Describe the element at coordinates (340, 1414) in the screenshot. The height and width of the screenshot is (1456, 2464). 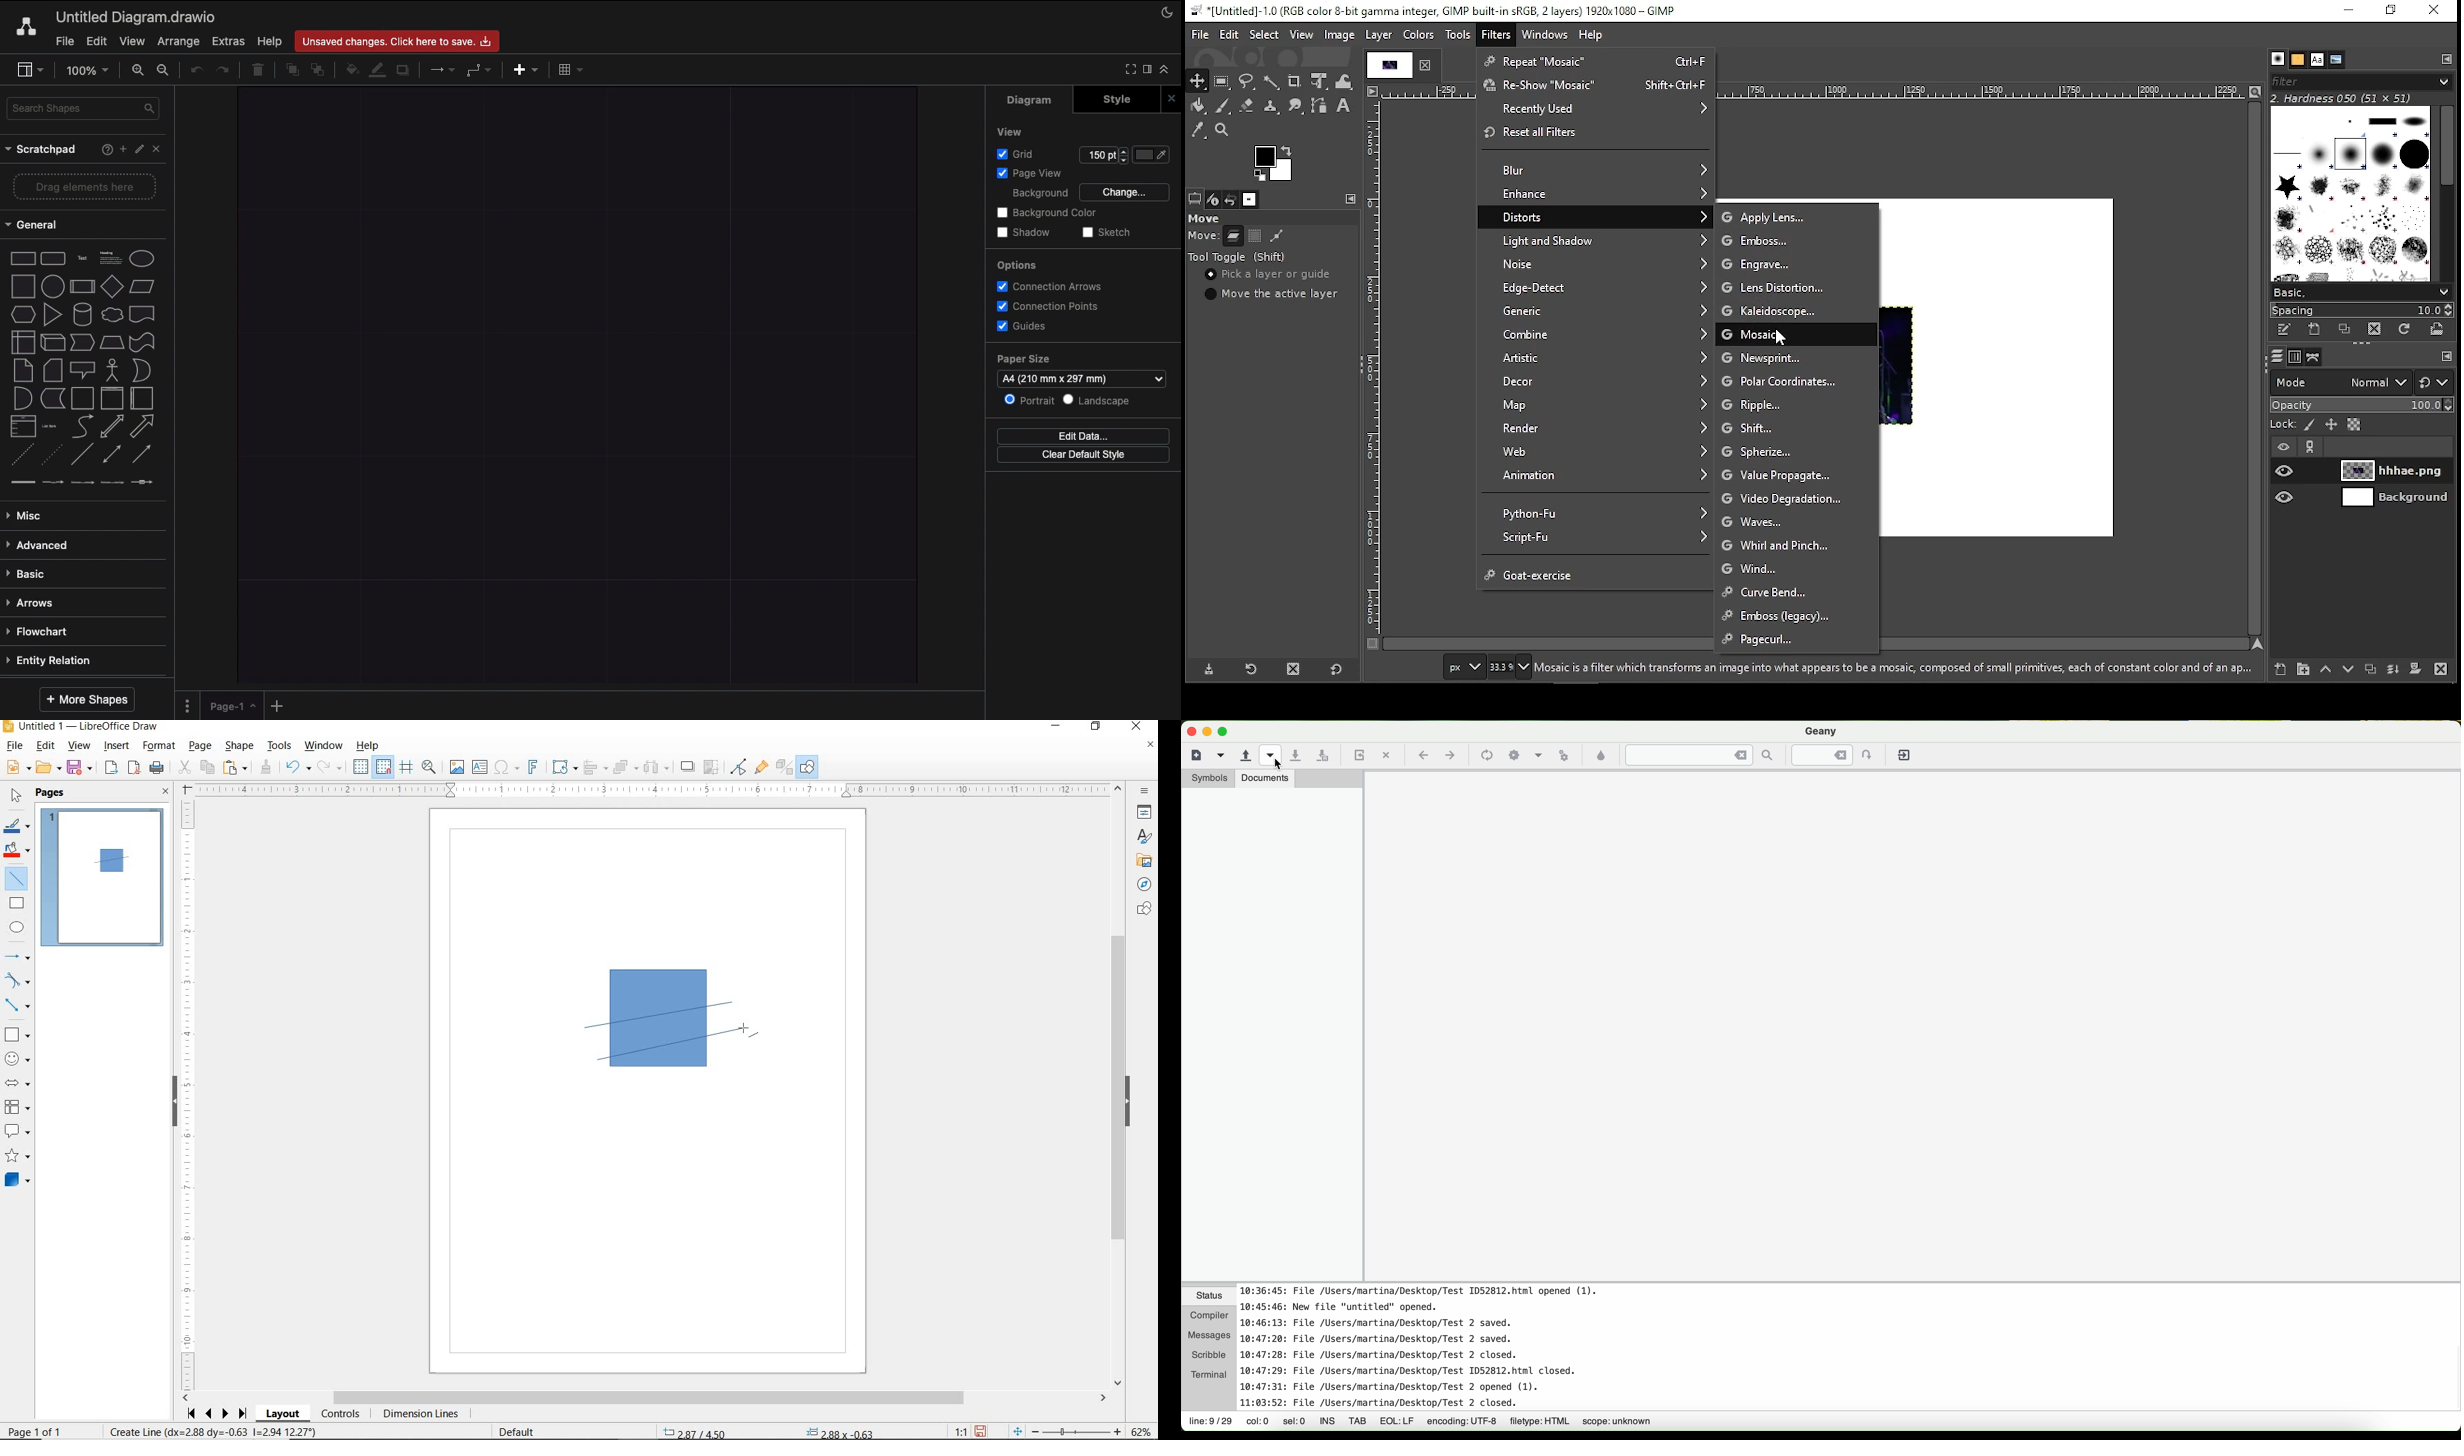
I see `CONTROLS` at that location.